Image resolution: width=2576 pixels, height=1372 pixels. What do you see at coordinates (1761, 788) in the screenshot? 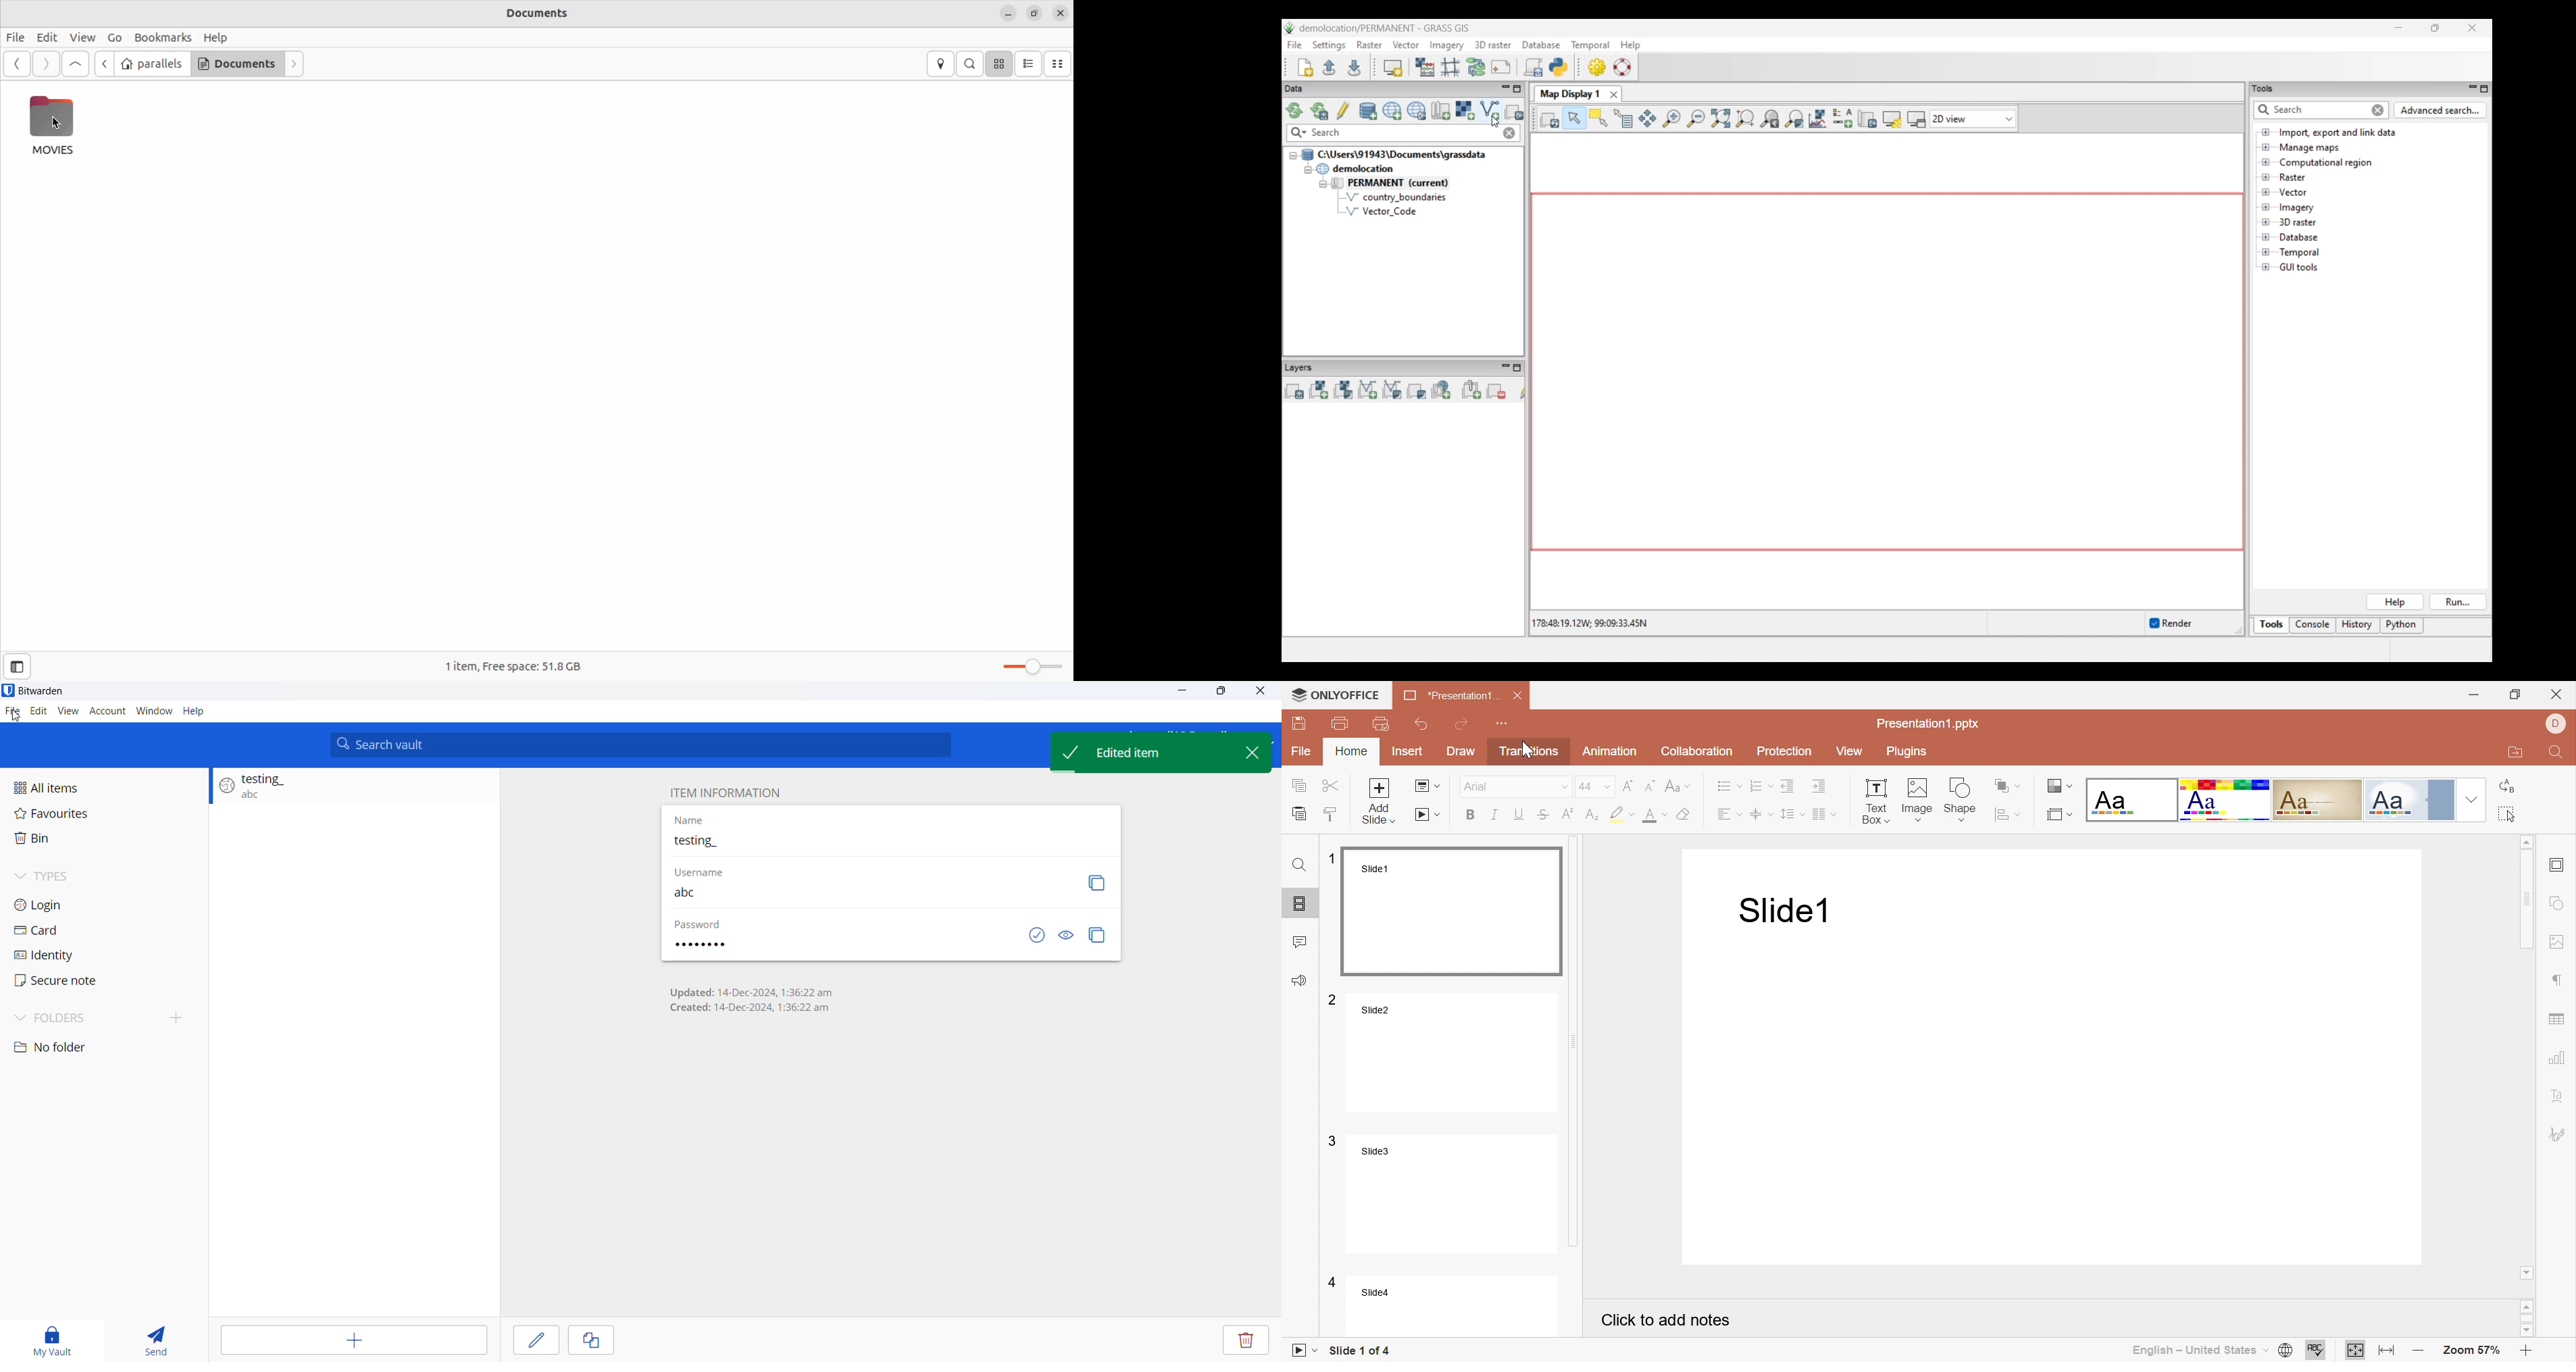
I see `Numbering` at bounding box center [1761, 788].